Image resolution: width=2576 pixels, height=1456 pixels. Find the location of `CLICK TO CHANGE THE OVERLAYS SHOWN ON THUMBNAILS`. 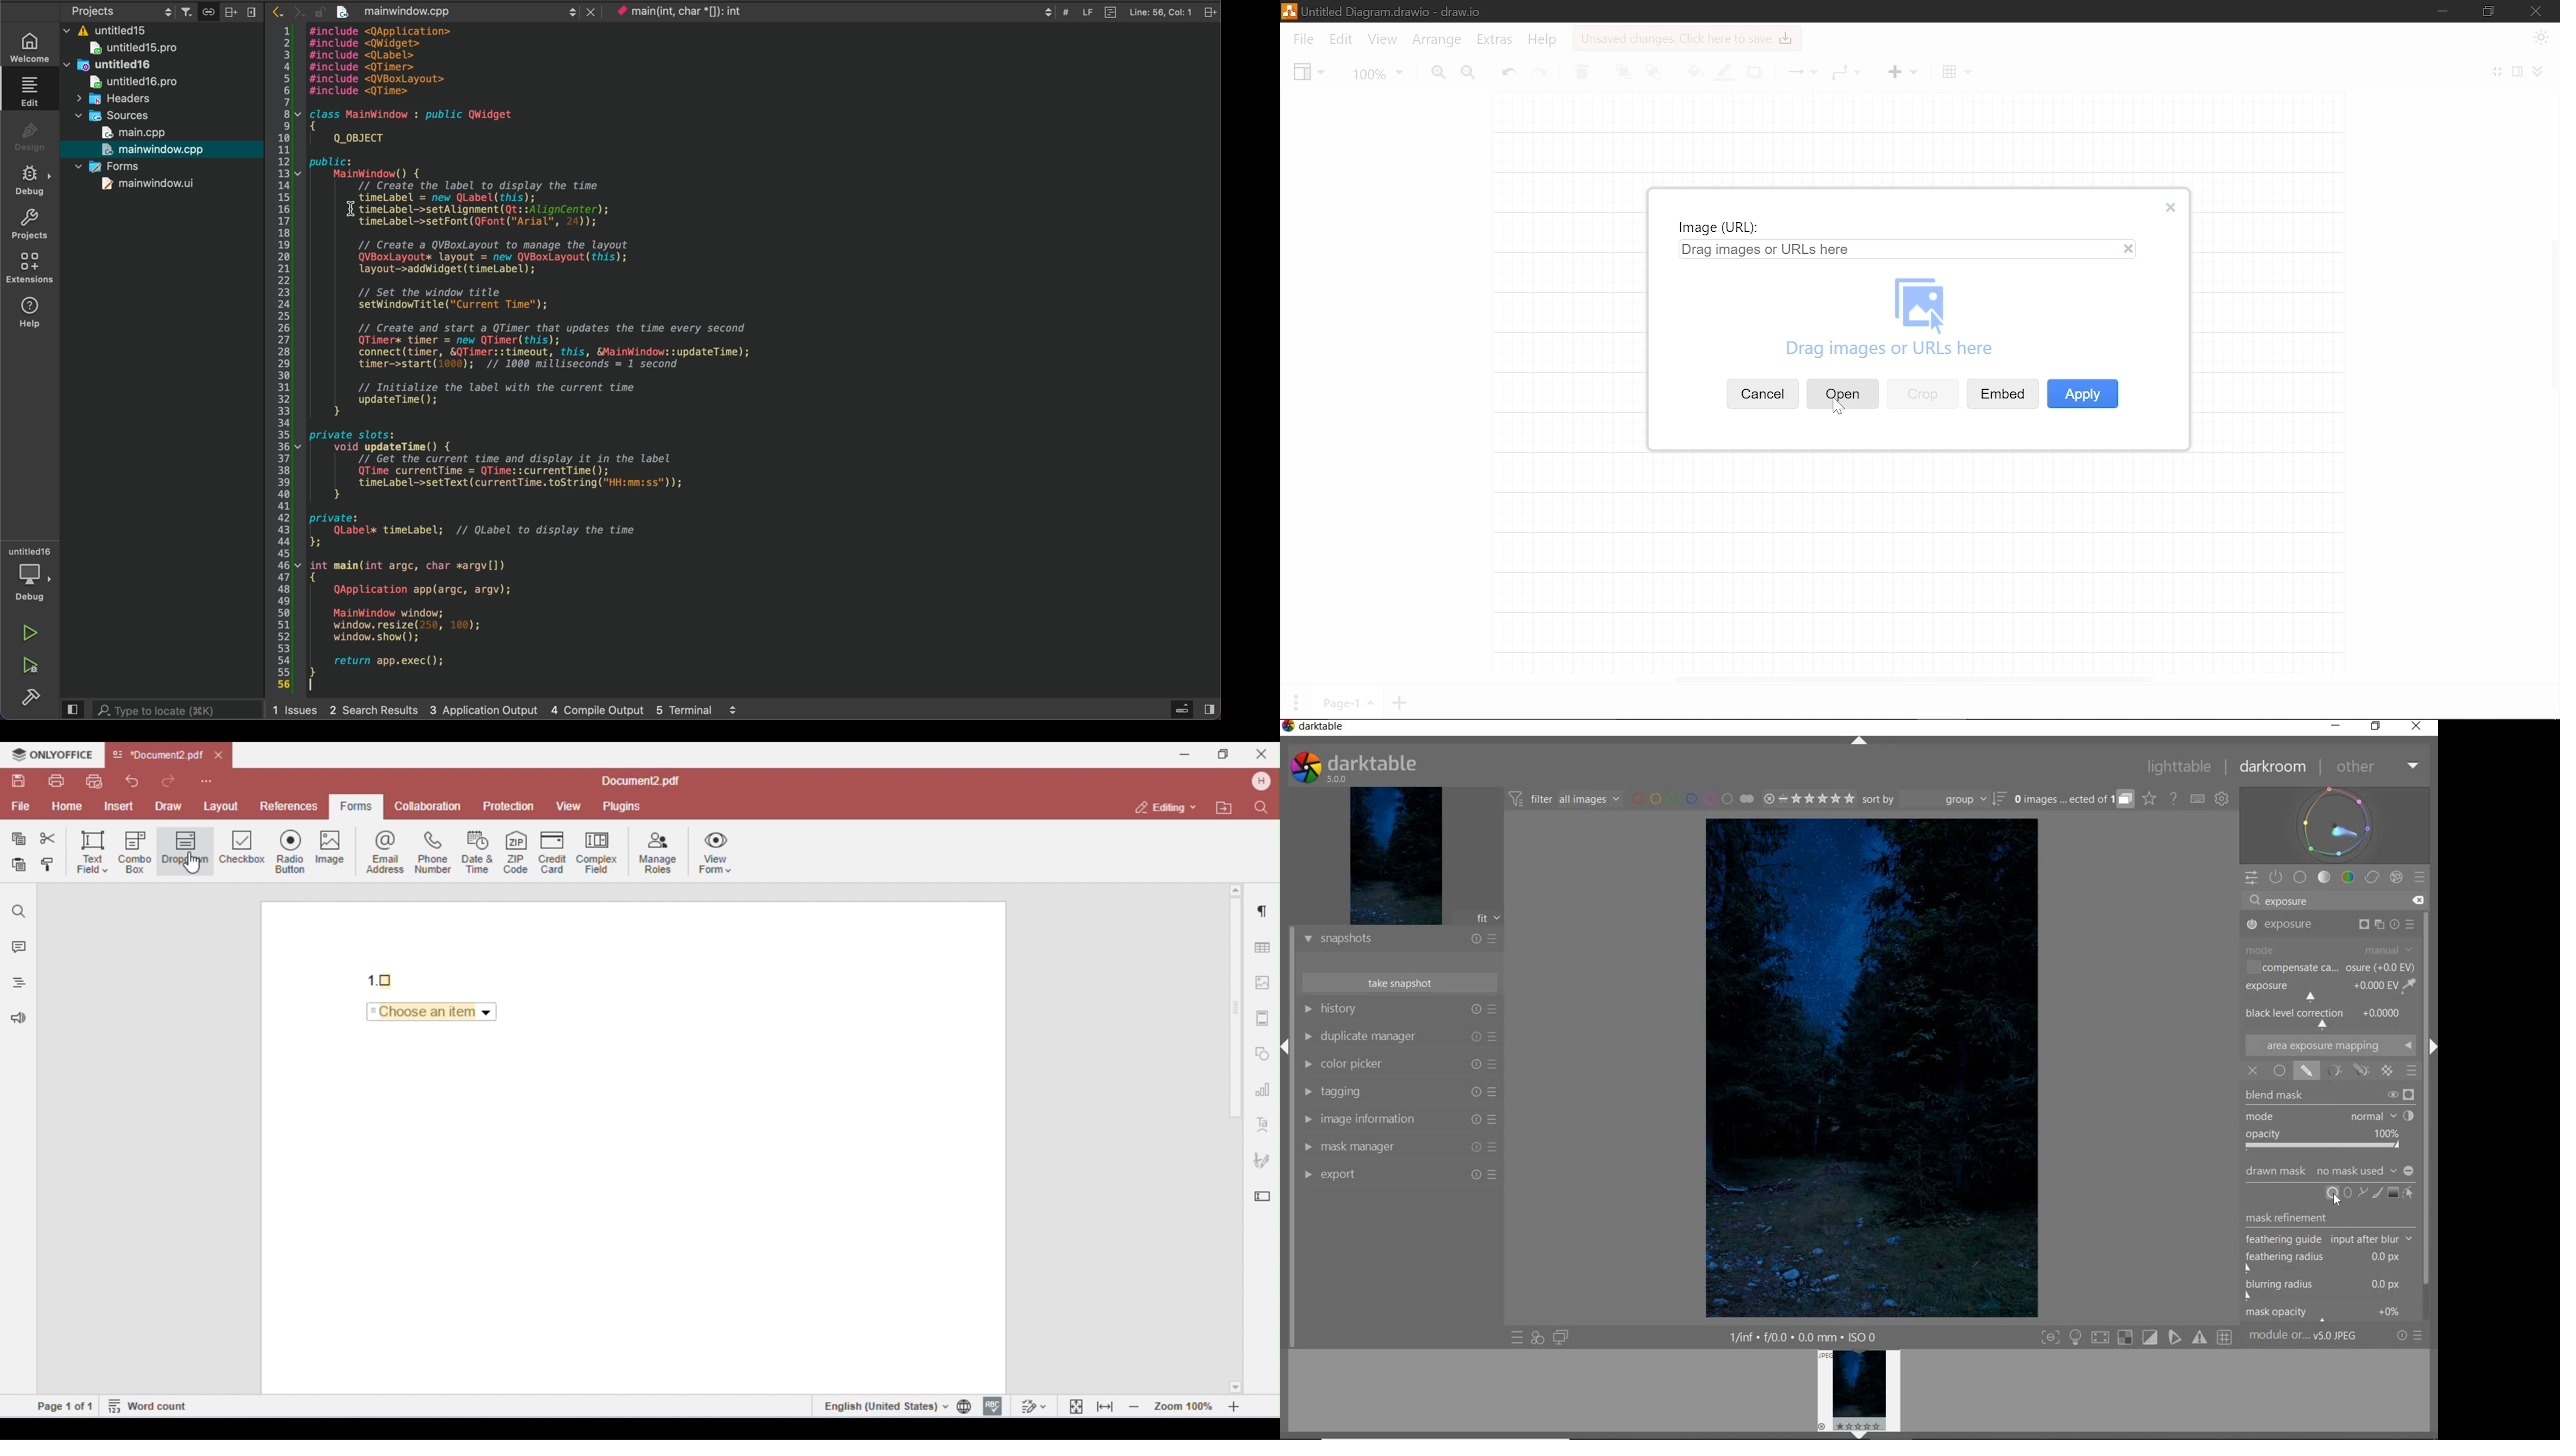

CLICK TO CHANGE THE OVERLAYS SHOWN ON THUMBNAILS is located at coordinates (2150, 799).